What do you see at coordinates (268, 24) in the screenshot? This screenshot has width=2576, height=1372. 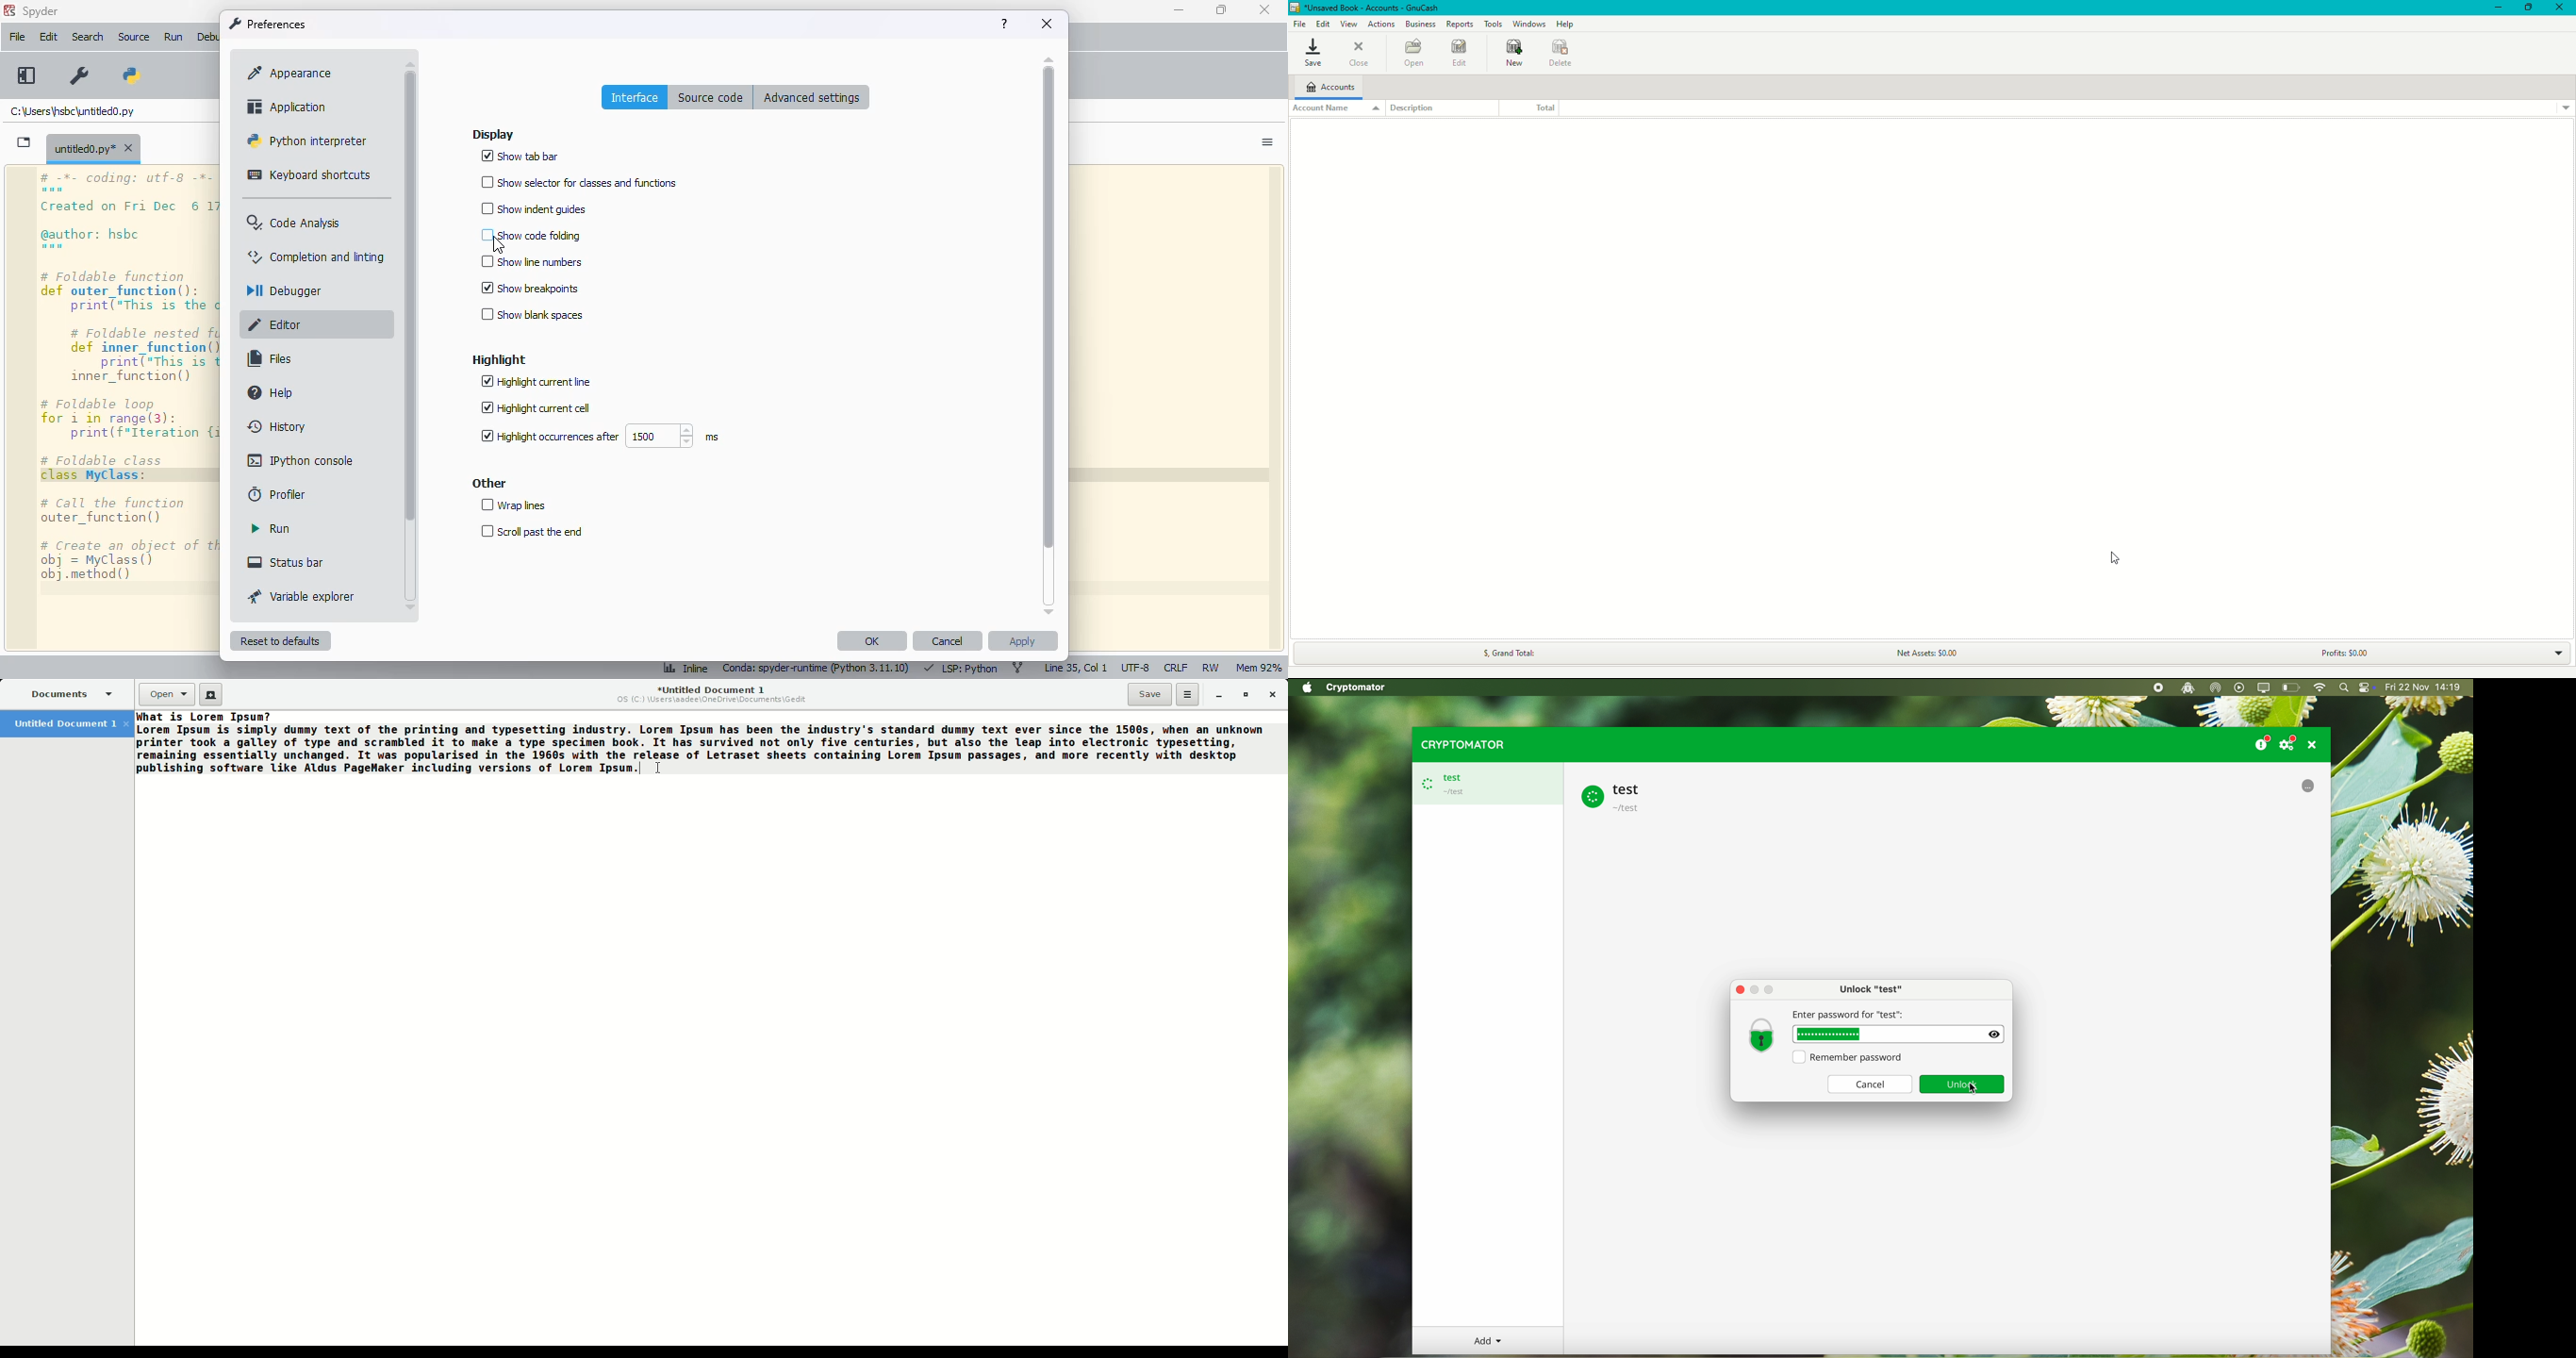 I see `preferences` at bounding box center [268, 24].